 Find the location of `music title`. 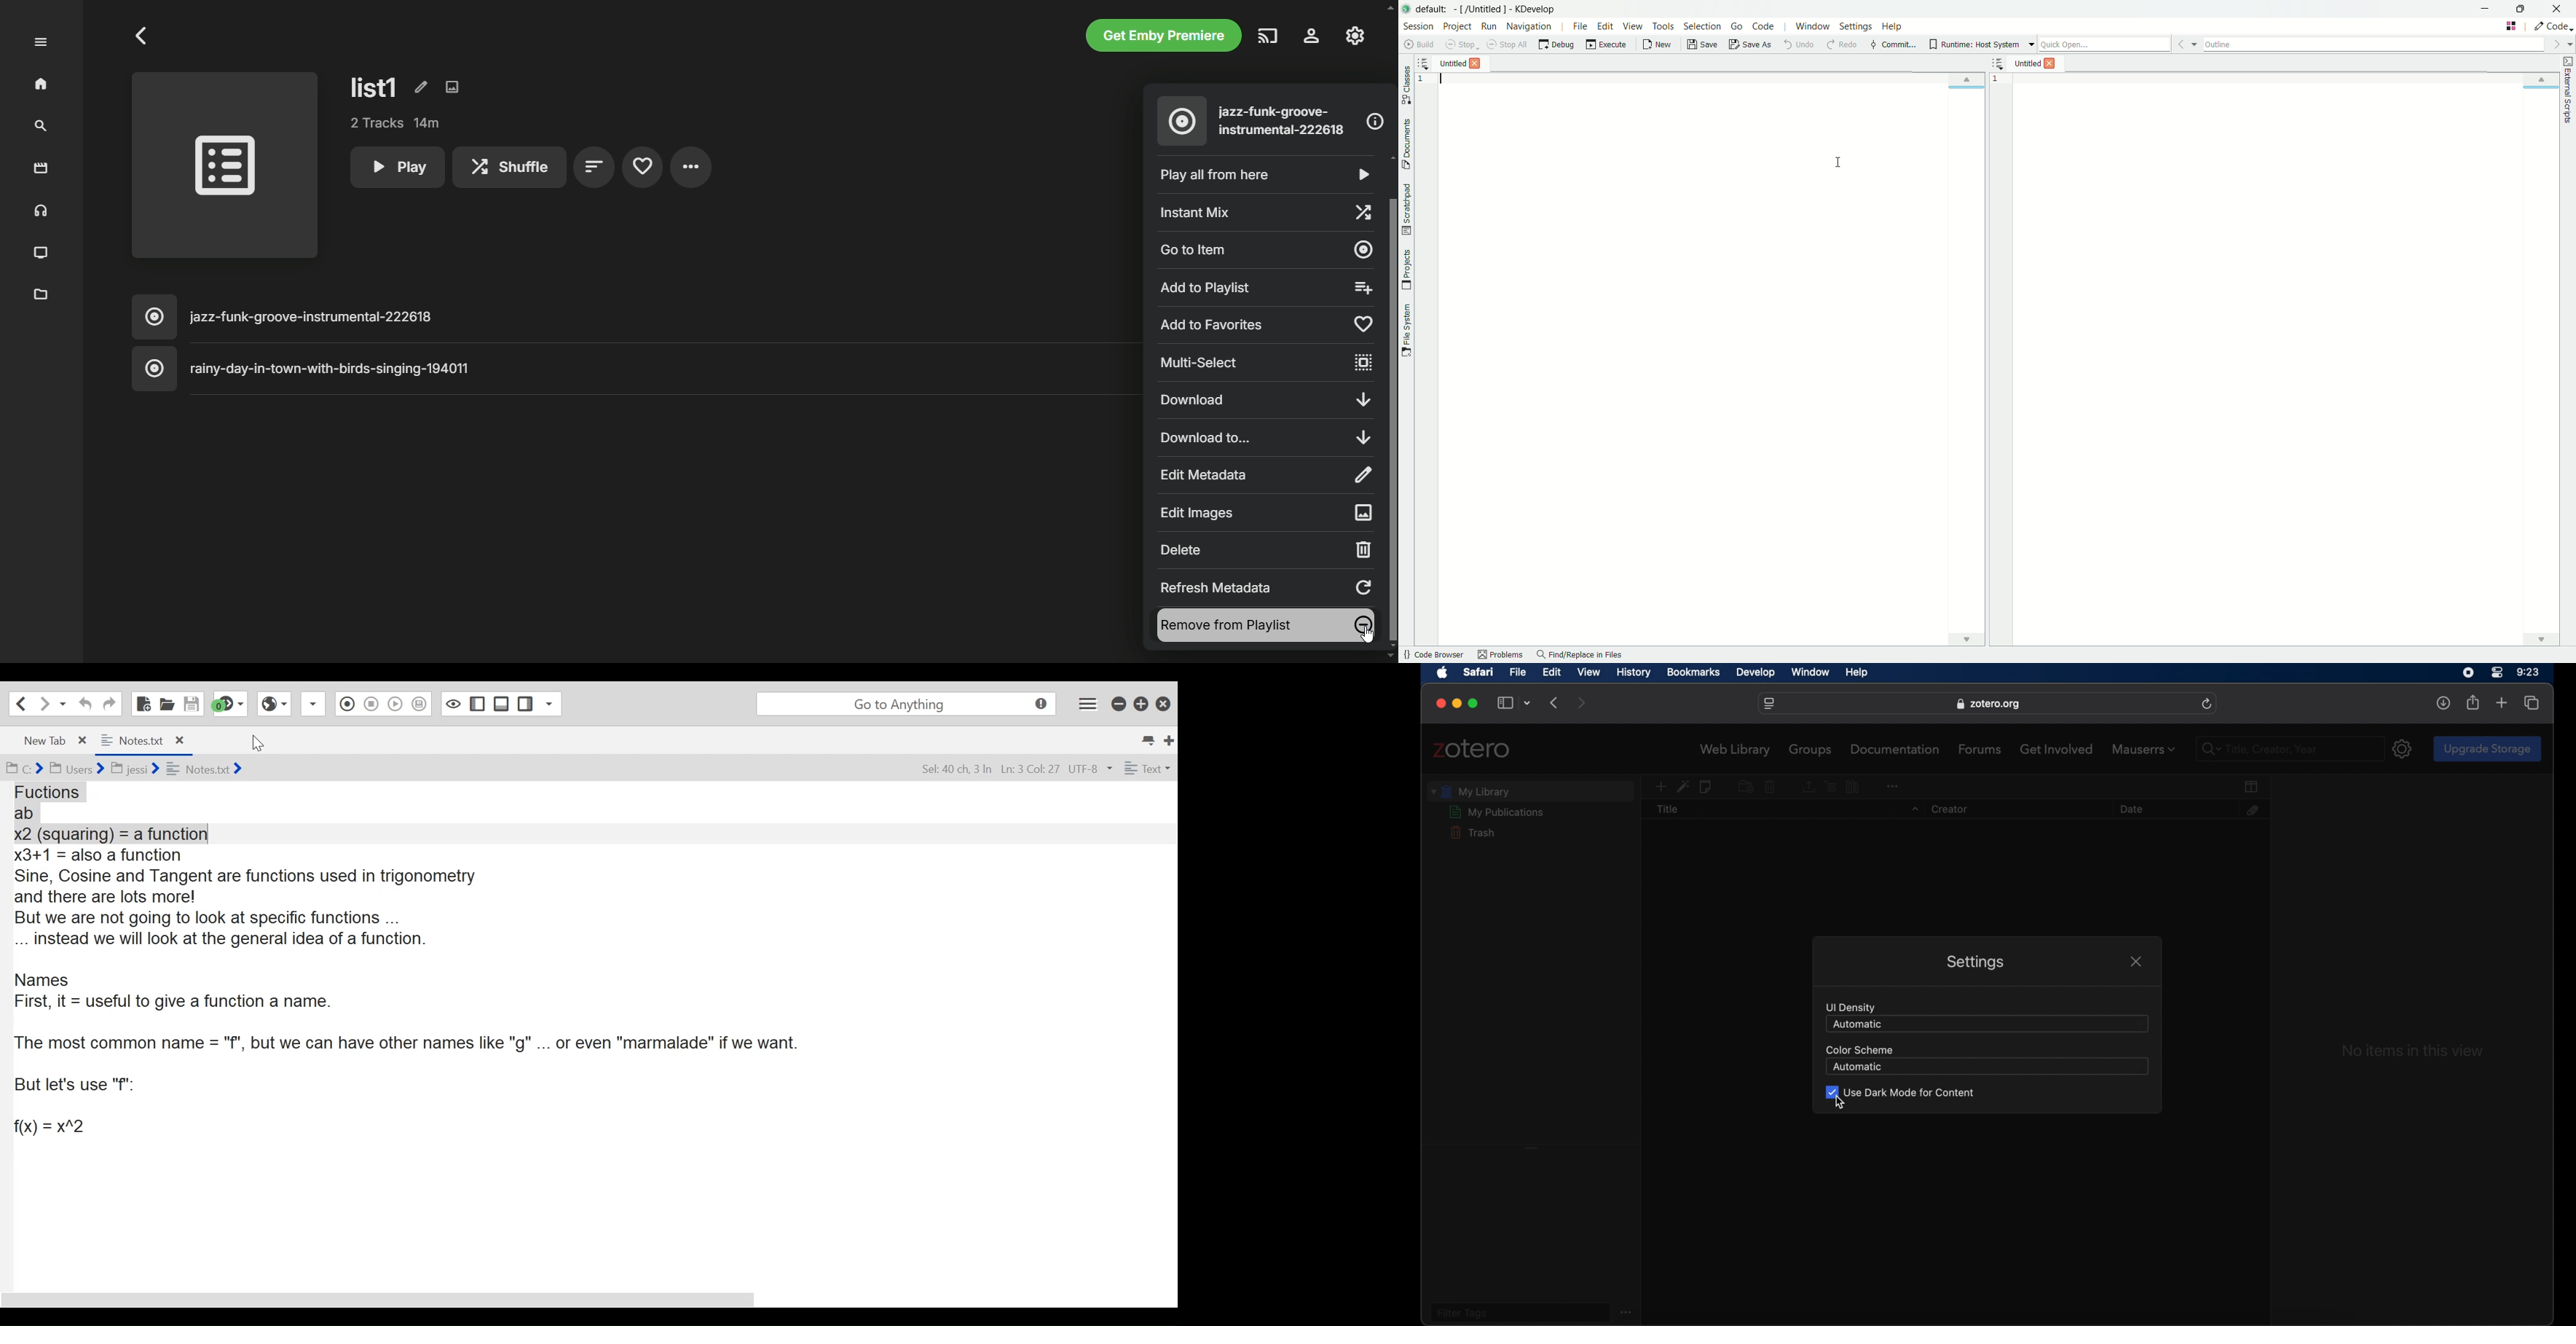

music title is located at coordinates (633, 317).